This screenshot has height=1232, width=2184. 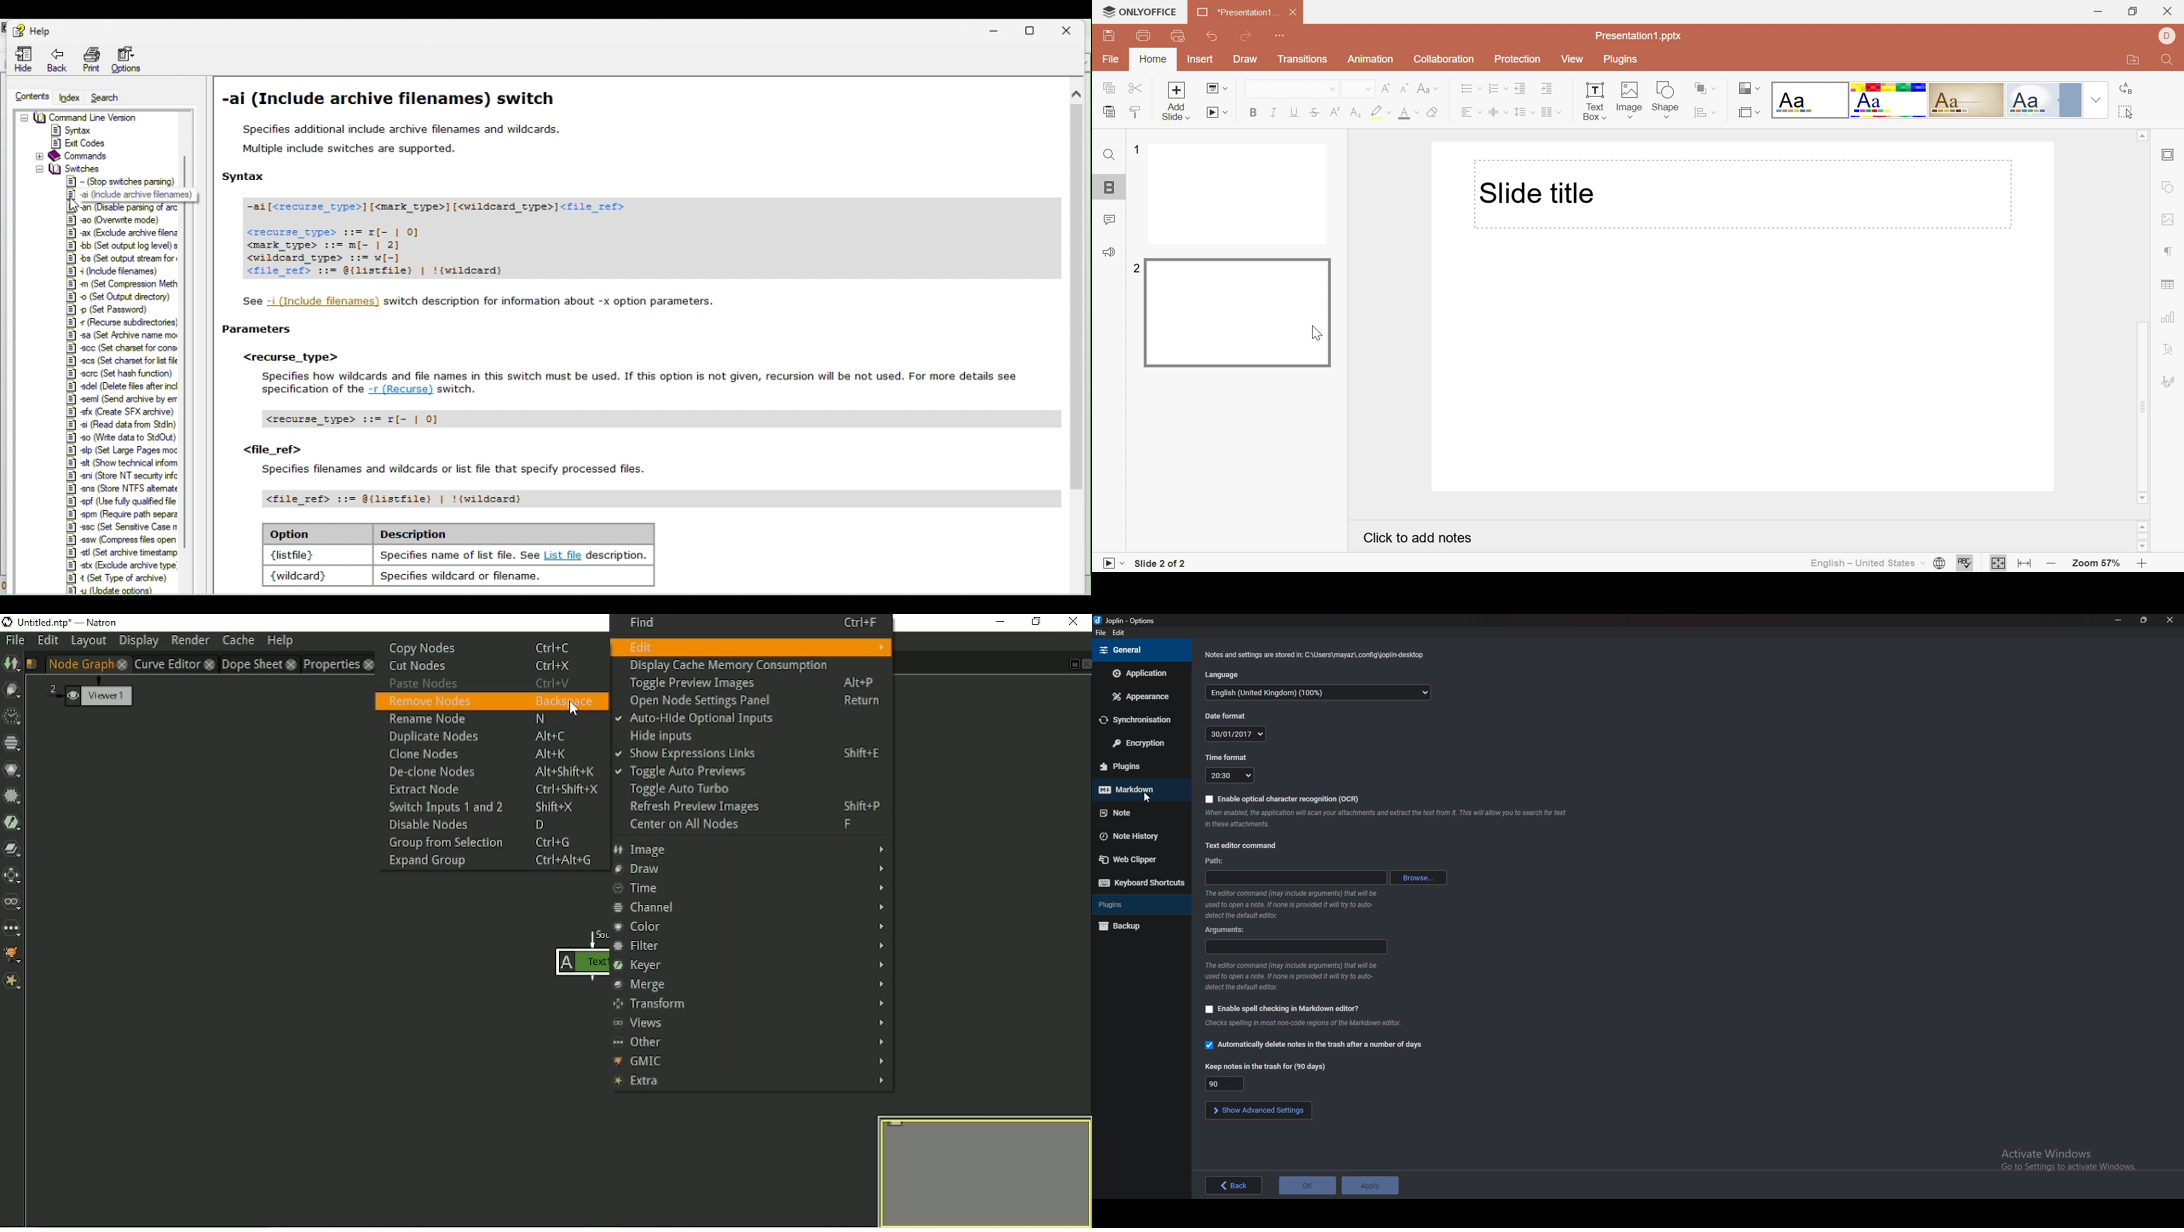 I want to click on Set compression, so click(x=122, y=283).